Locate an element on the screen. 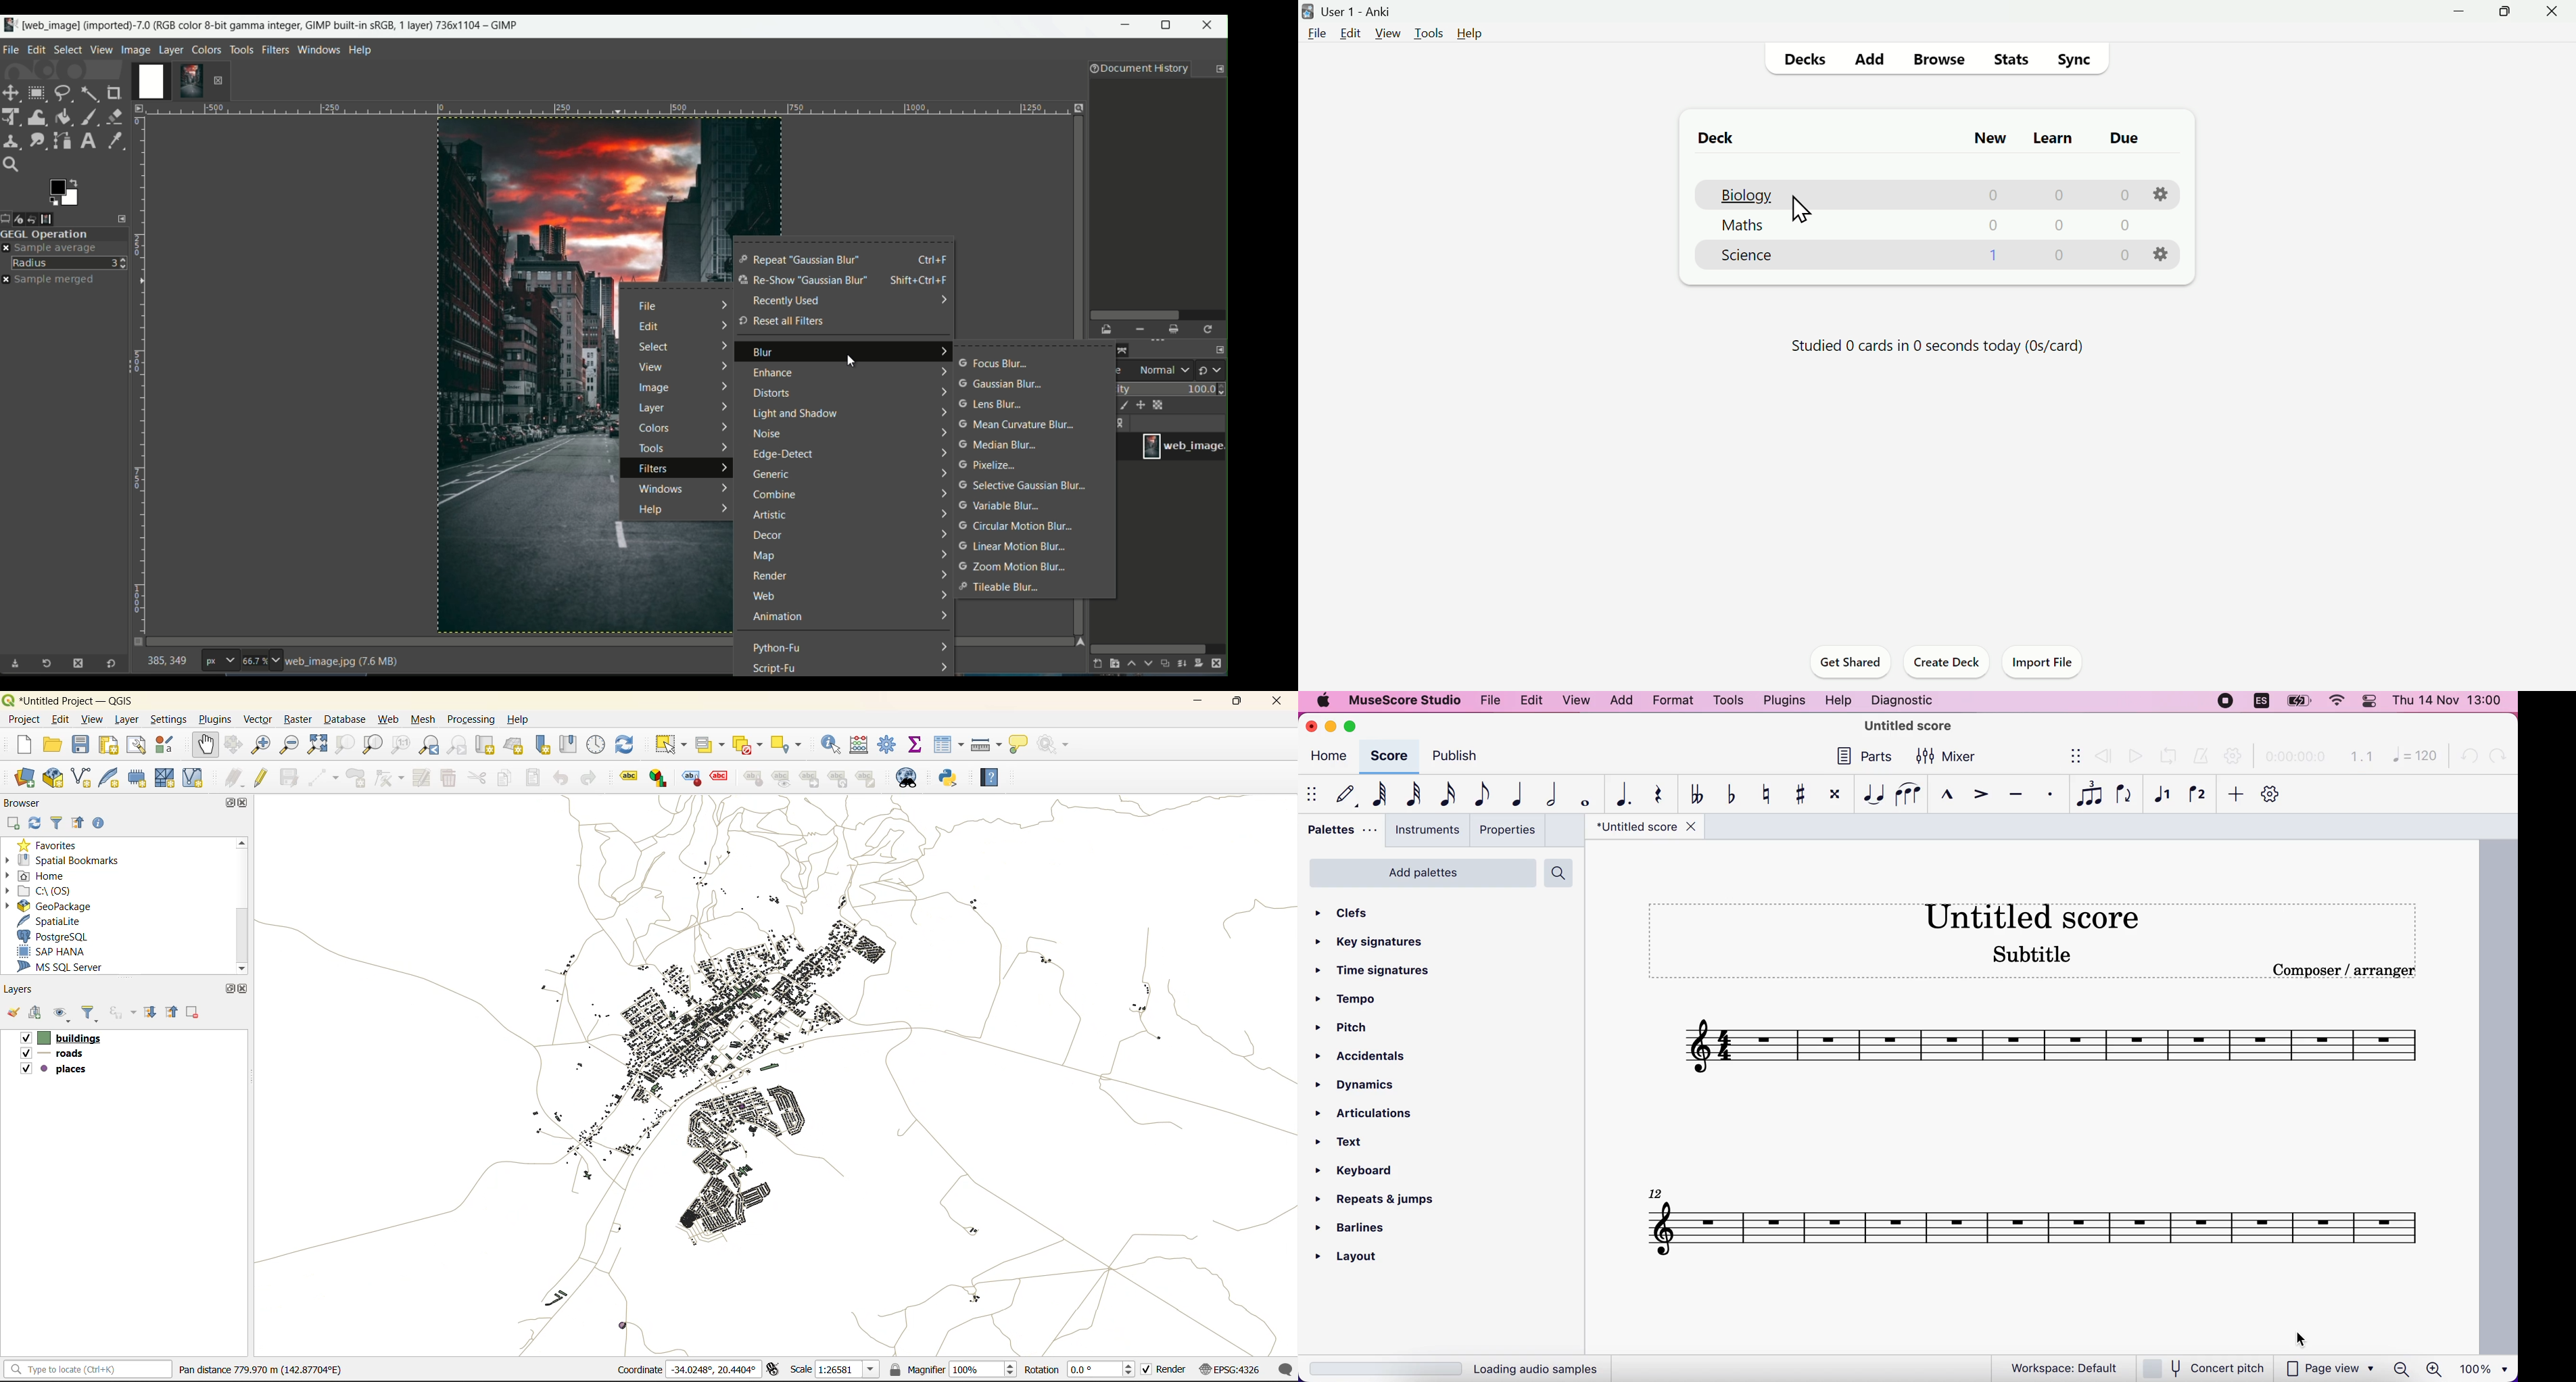  0 is located at coordinates (2061, 226).